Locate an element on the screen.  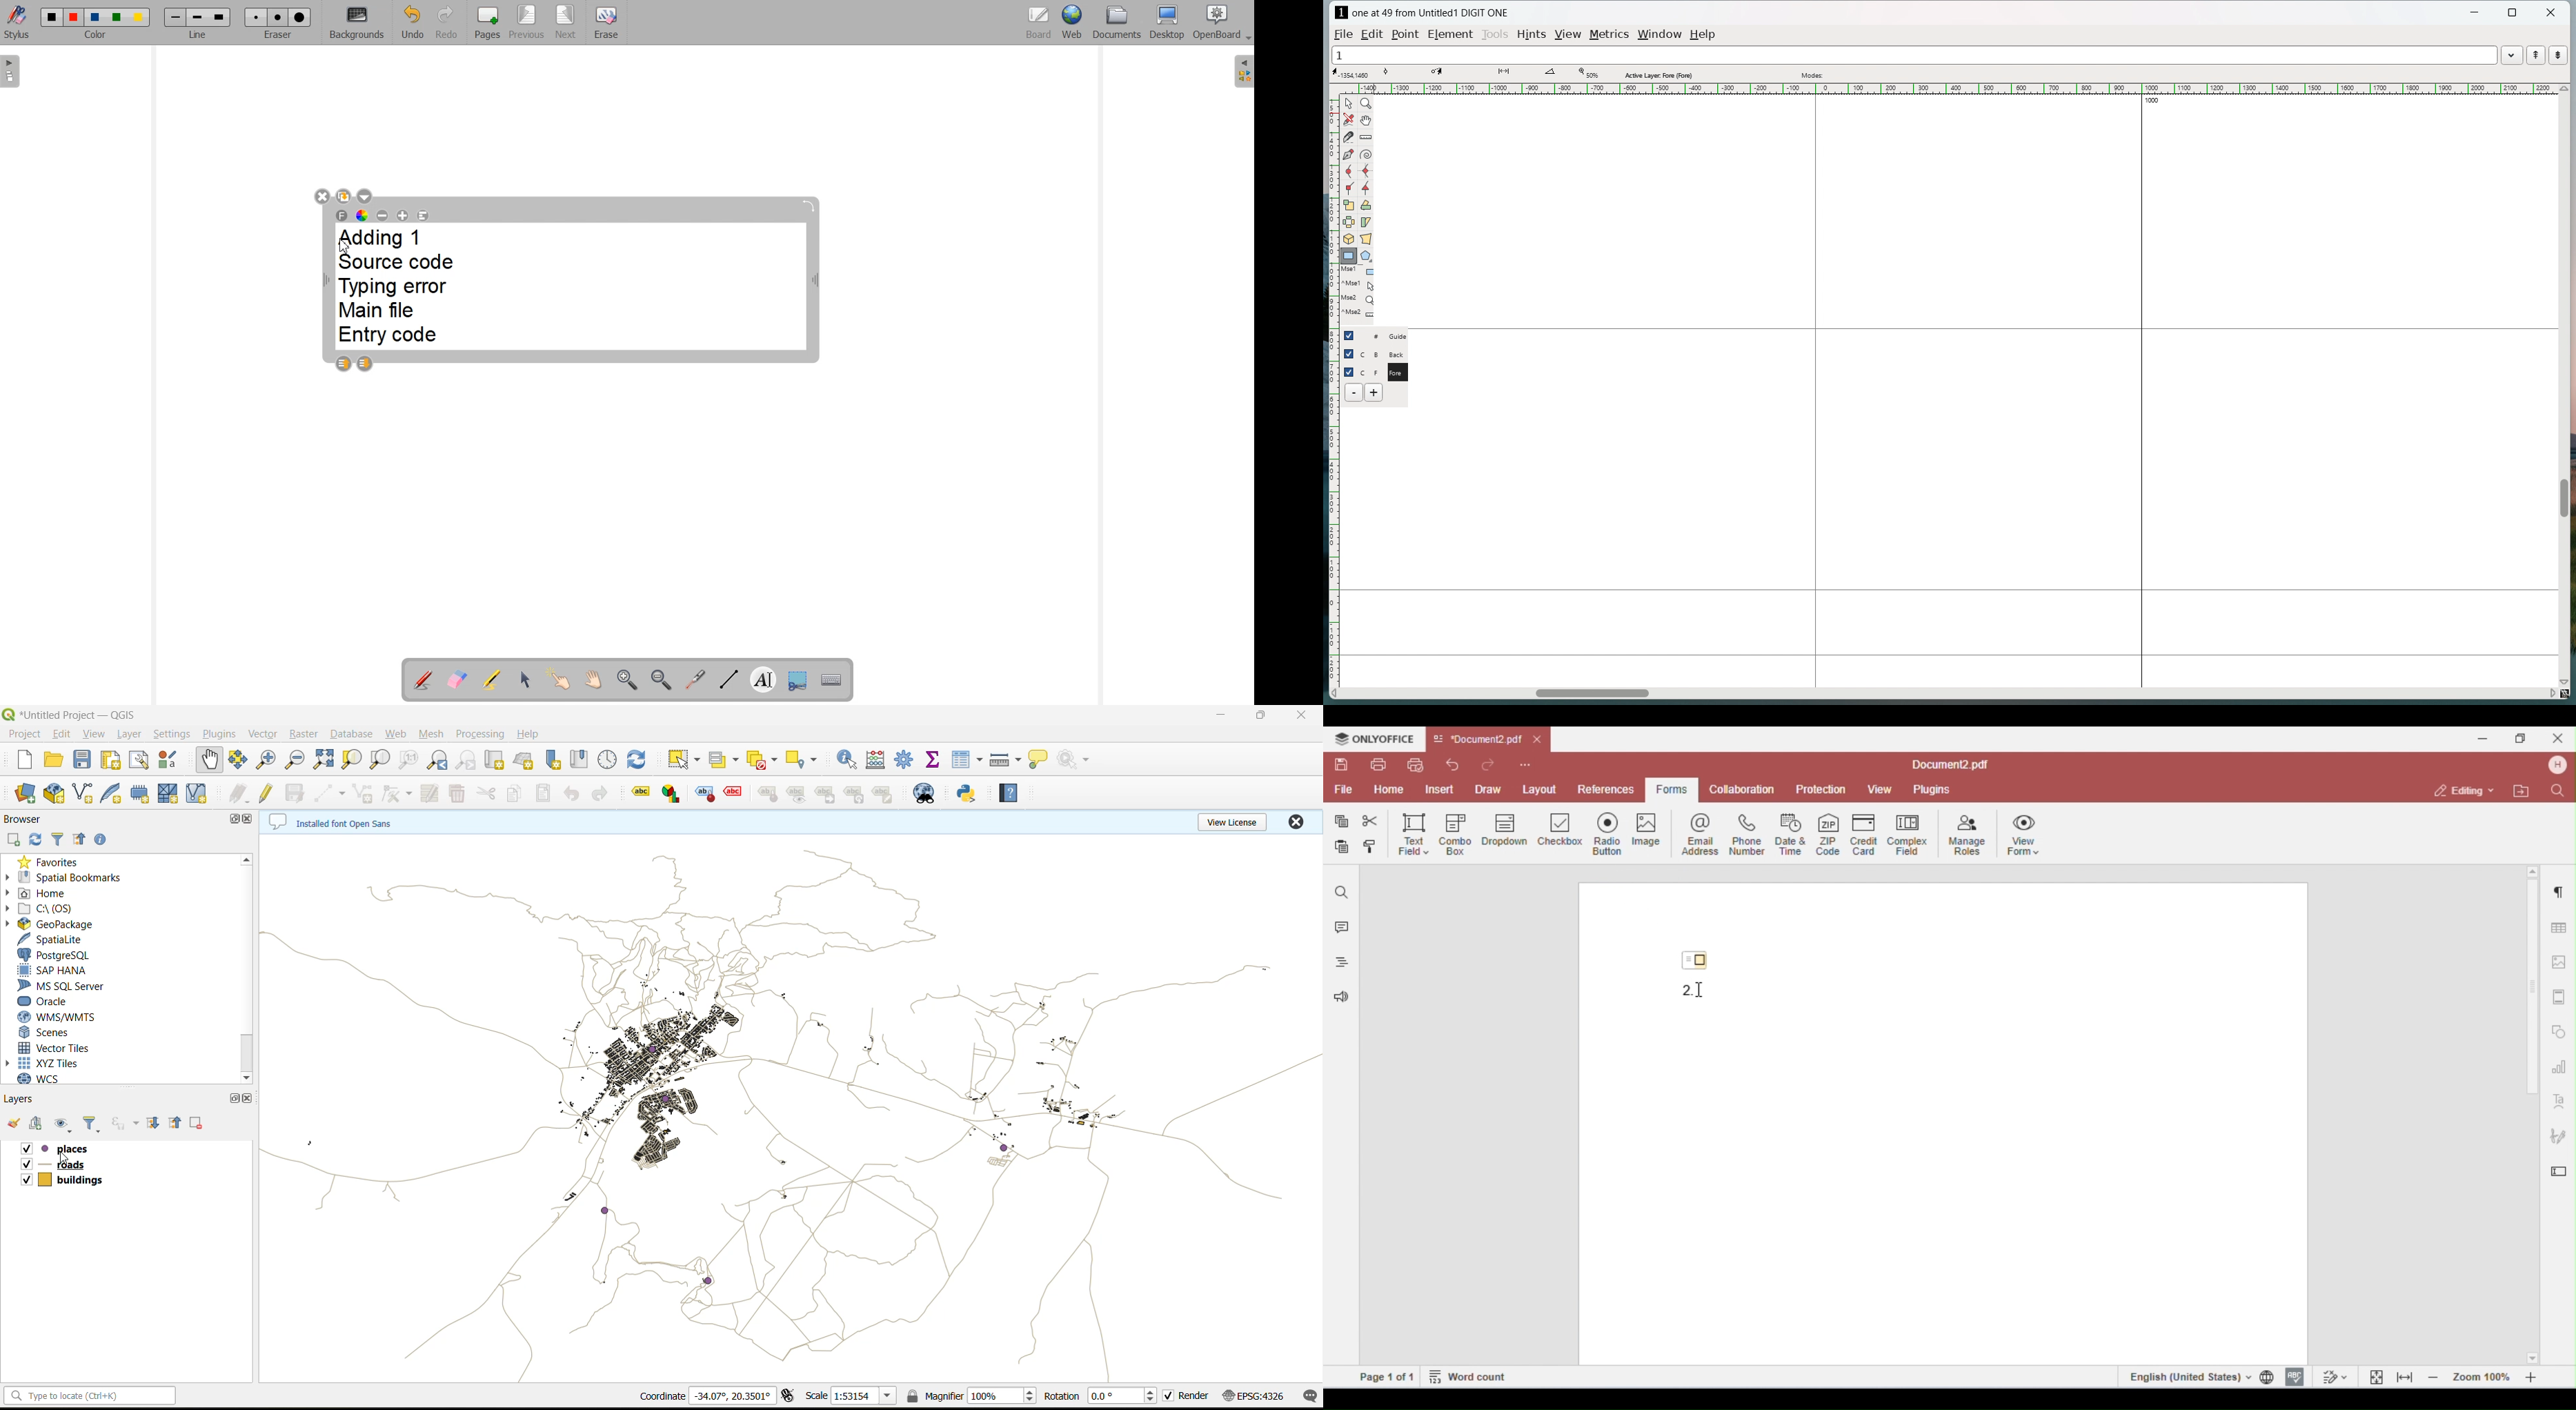
hints is located at coordinates (1533, 35).